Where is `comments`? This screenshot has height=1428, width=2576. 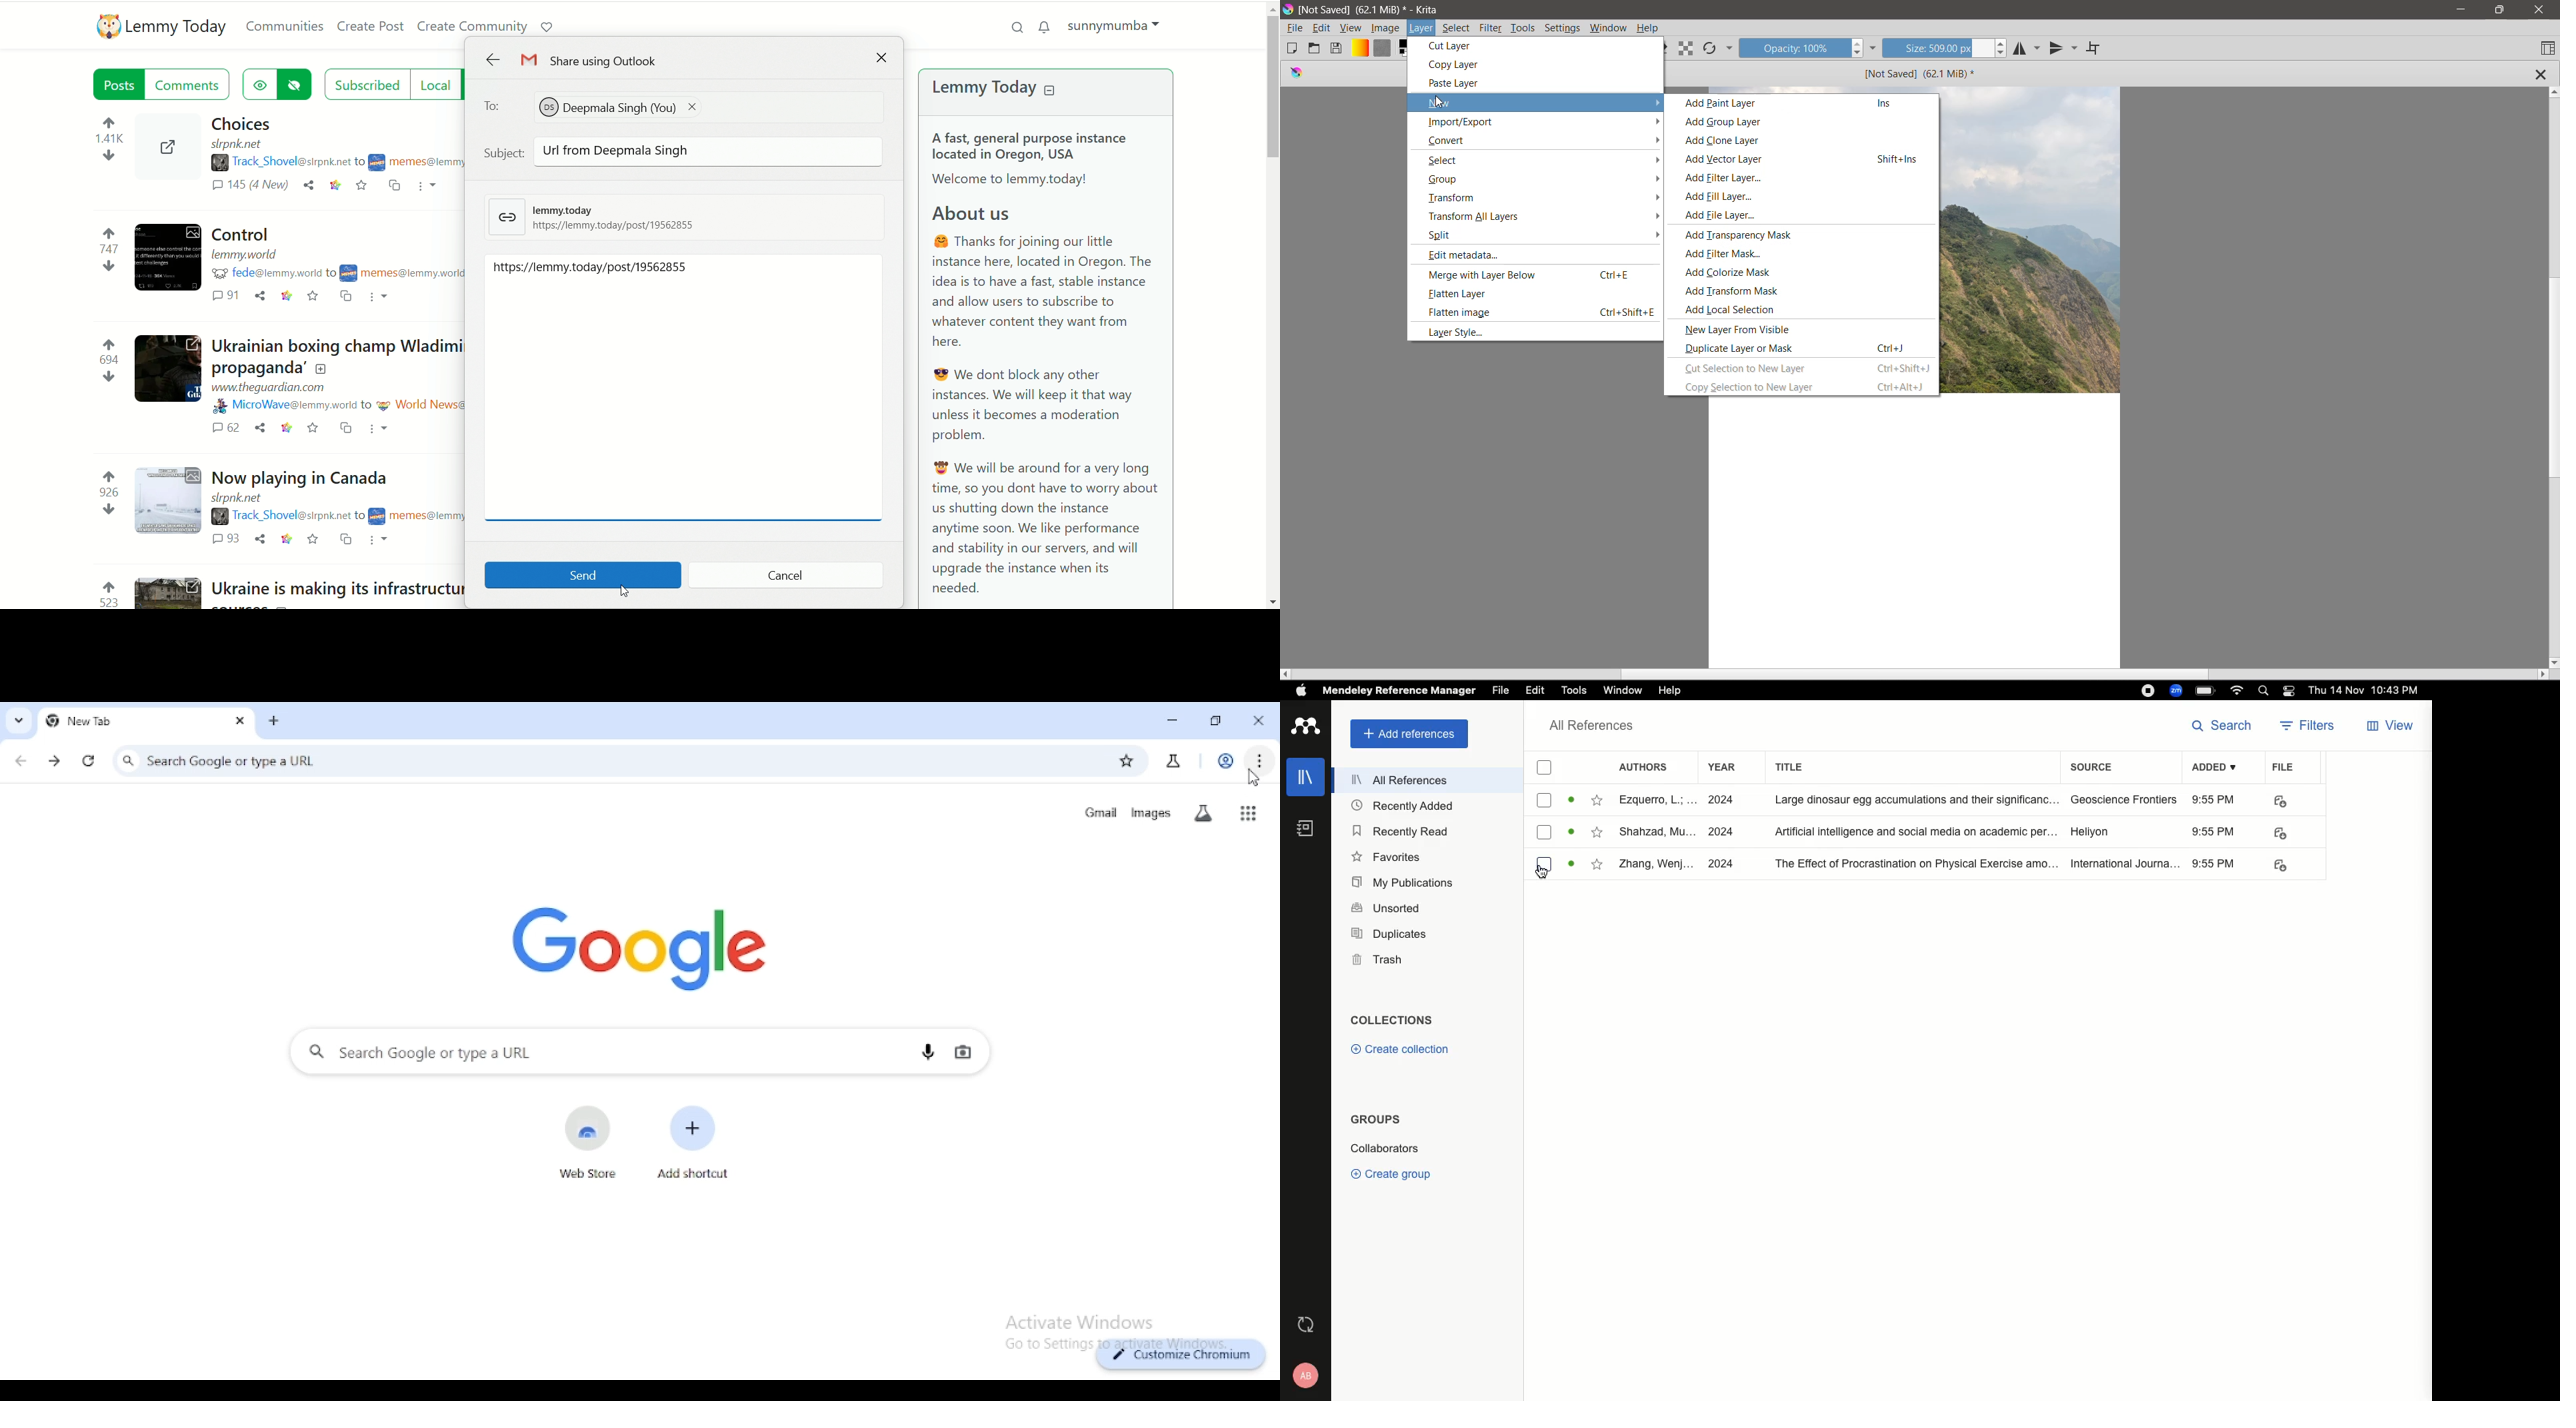
comments is located at coordinates (191, 83).